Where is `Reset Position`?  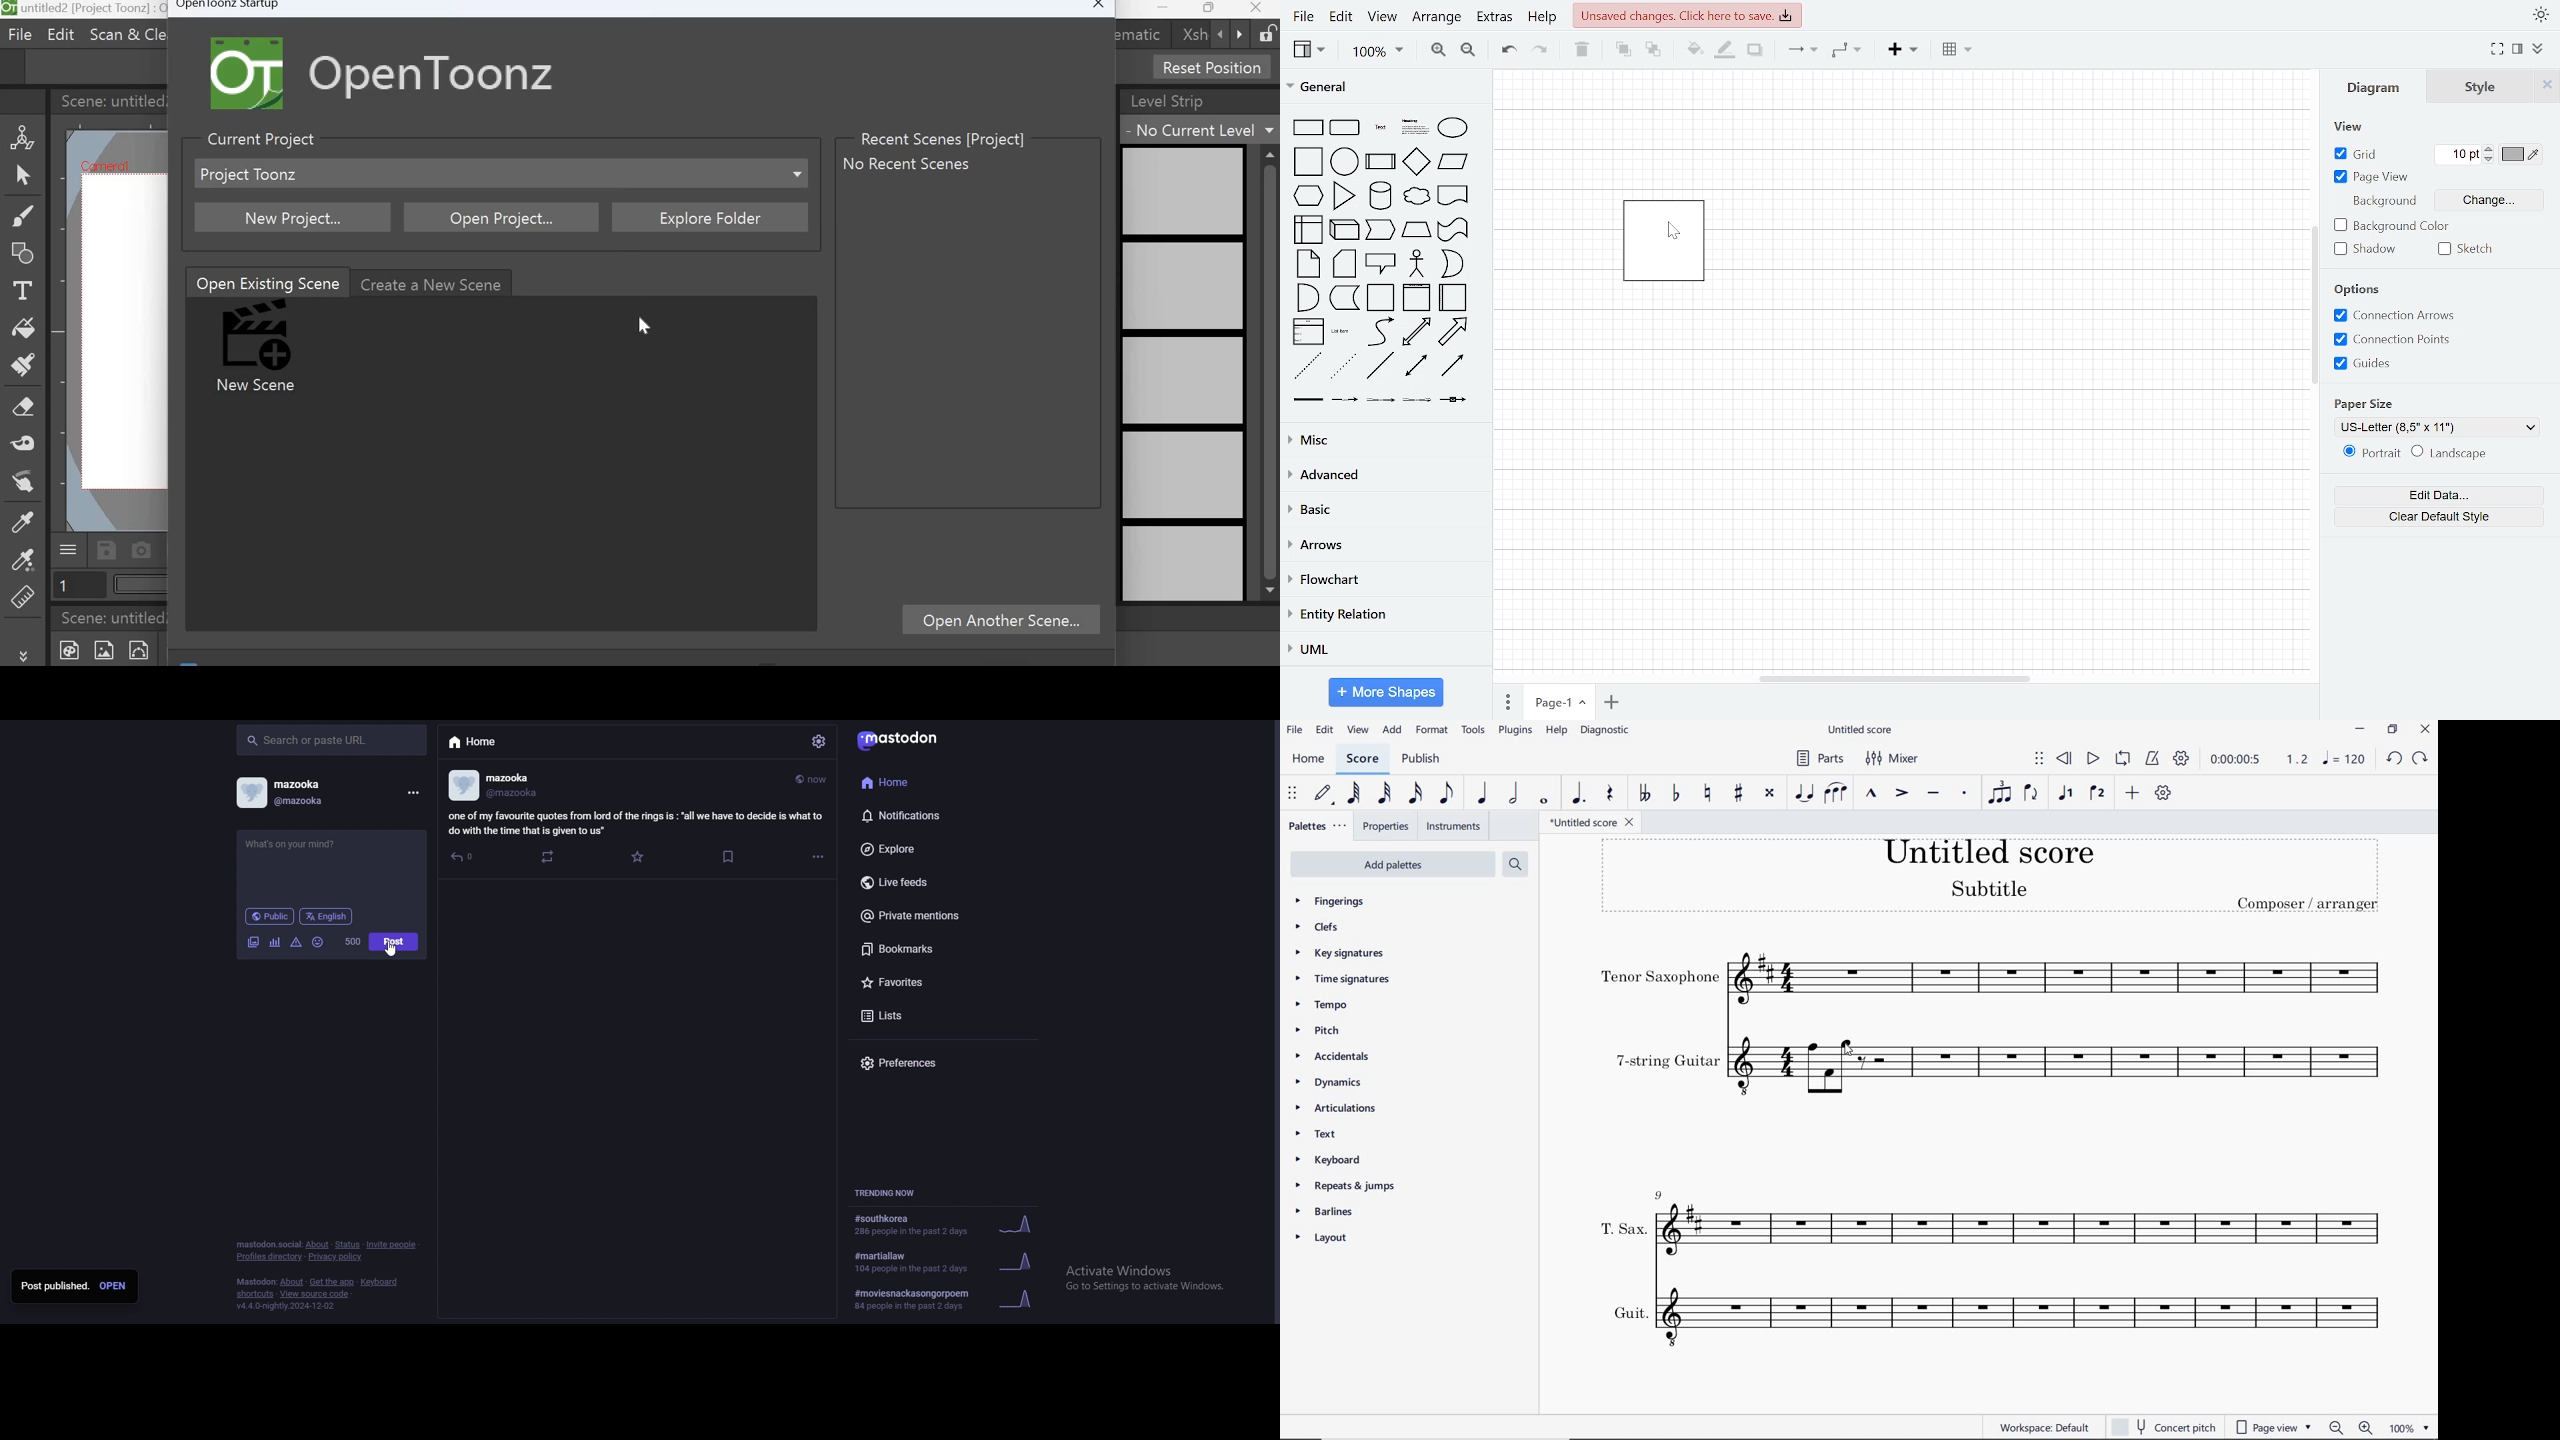 Reset Position is located at coordinates (1217, 67).